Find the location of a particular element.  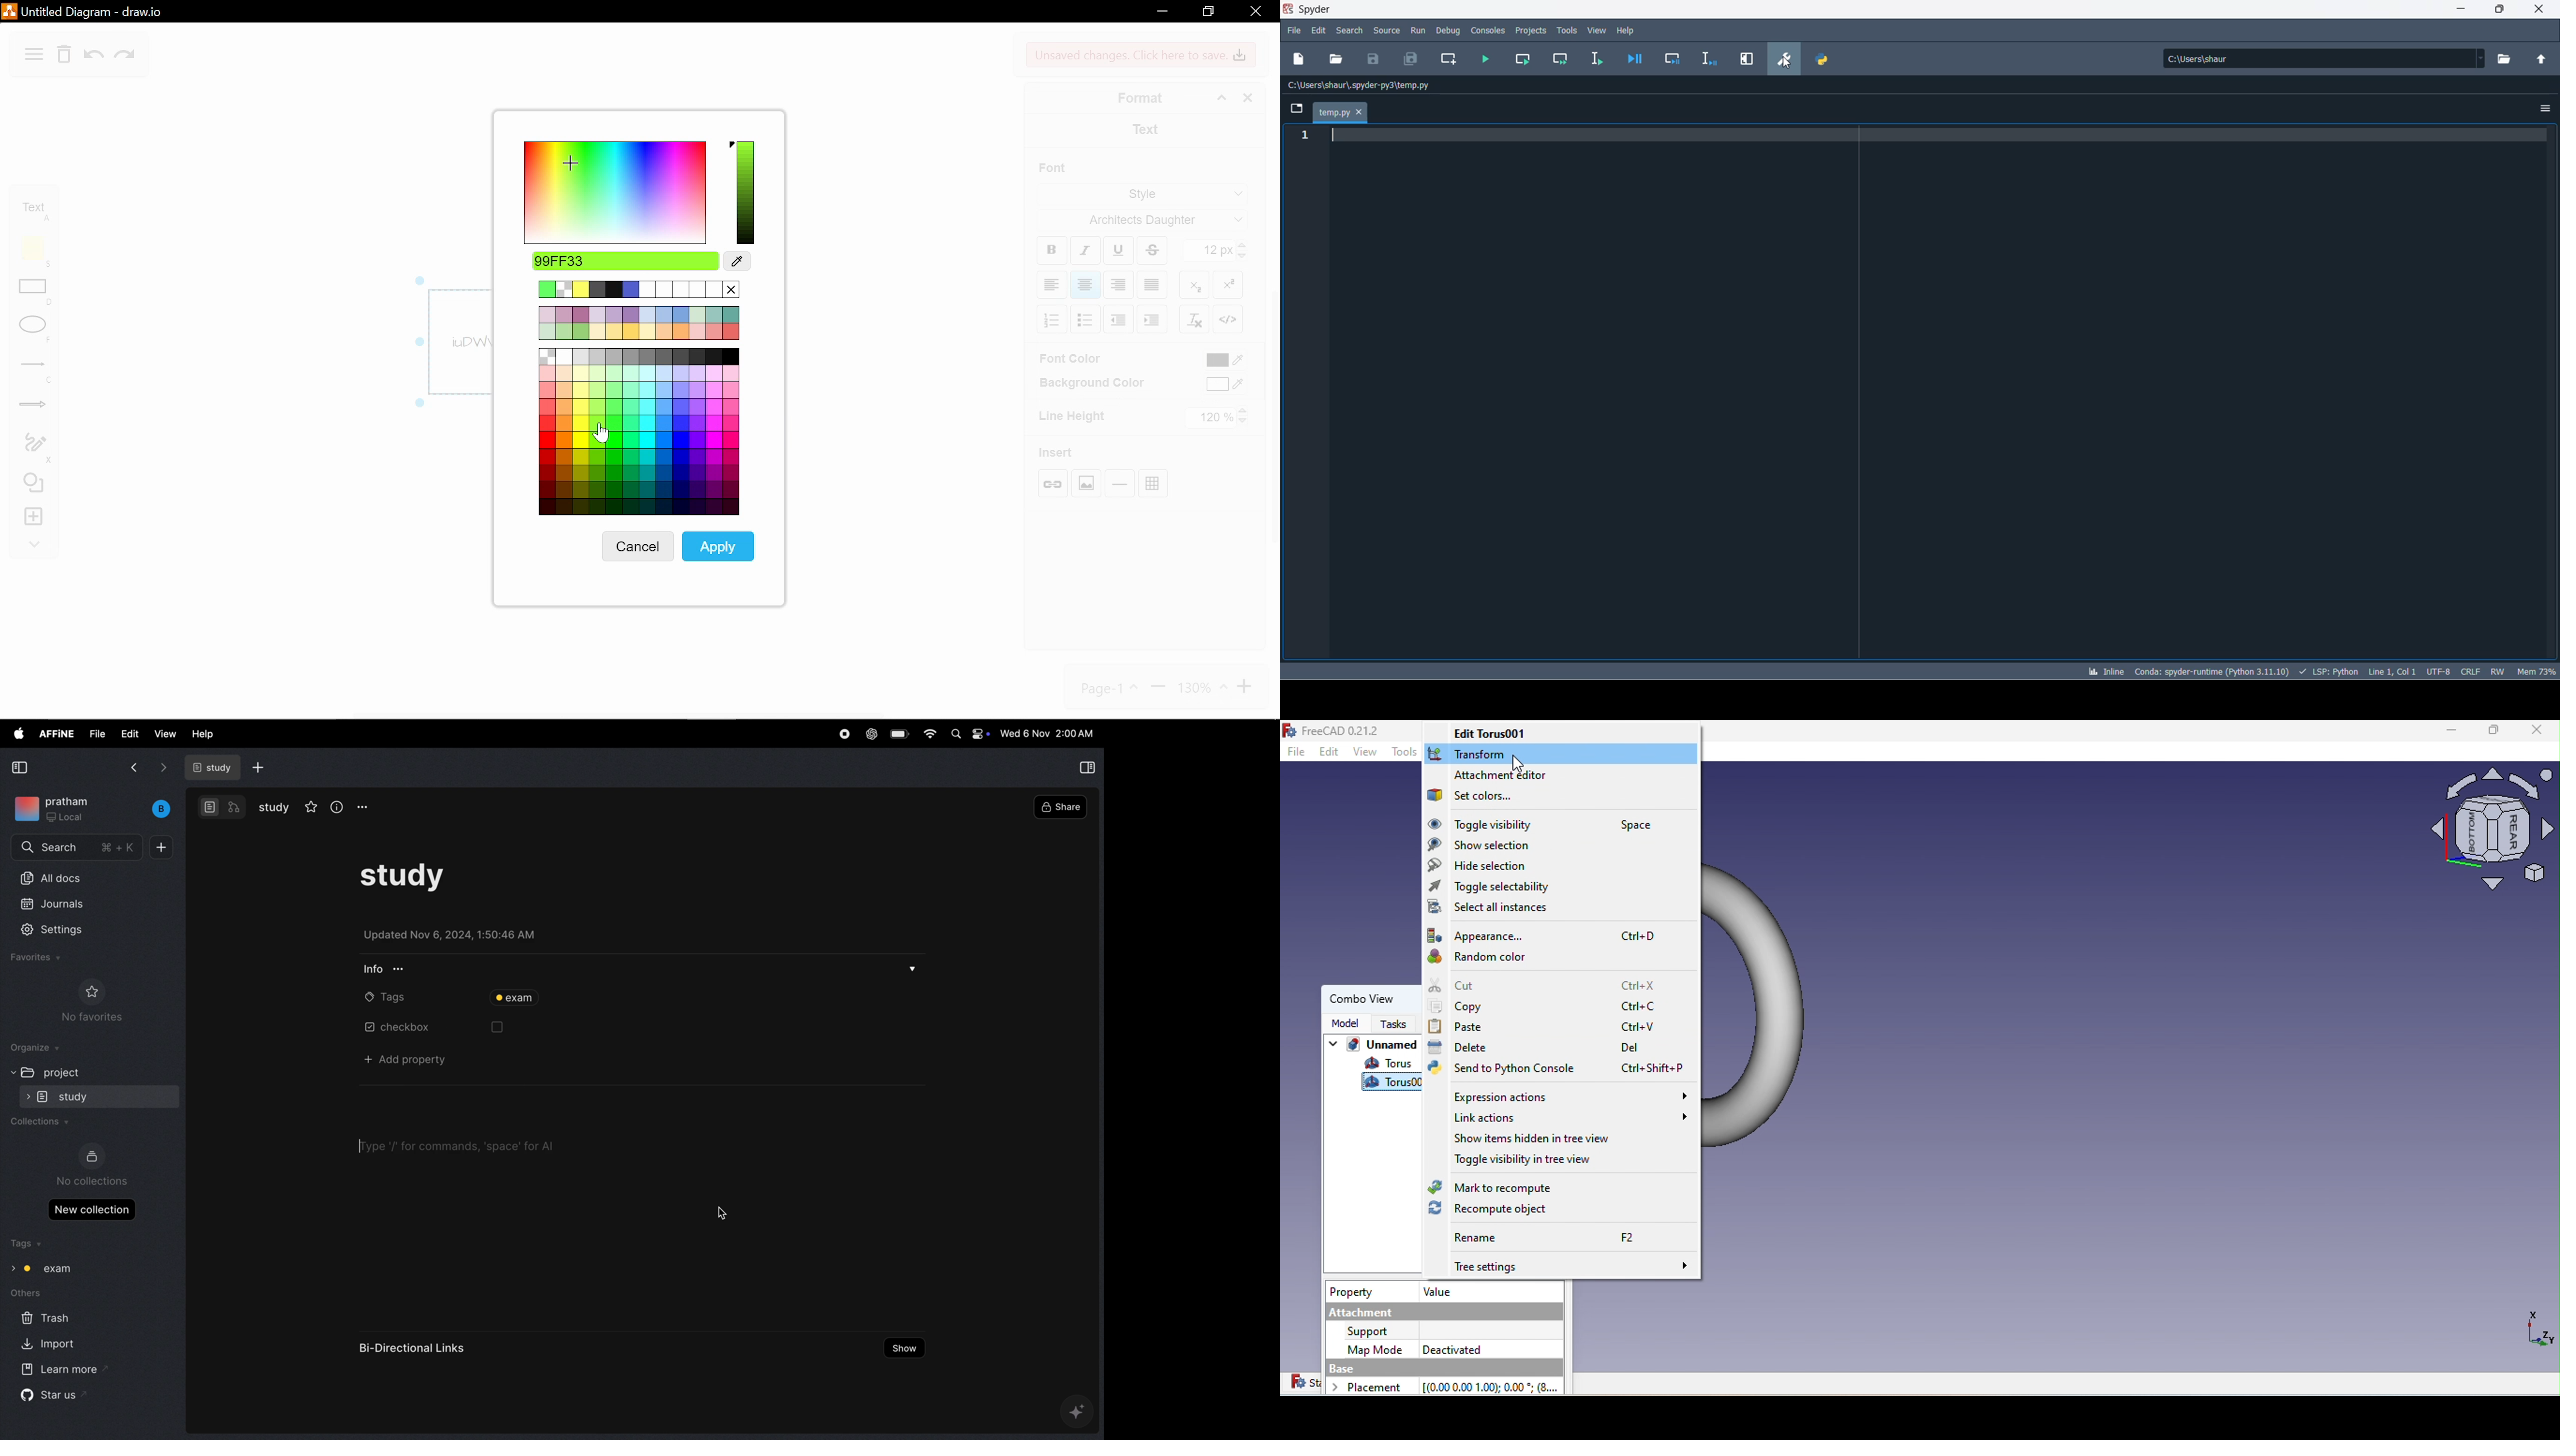

edit is located at coordinates (1319, 29).